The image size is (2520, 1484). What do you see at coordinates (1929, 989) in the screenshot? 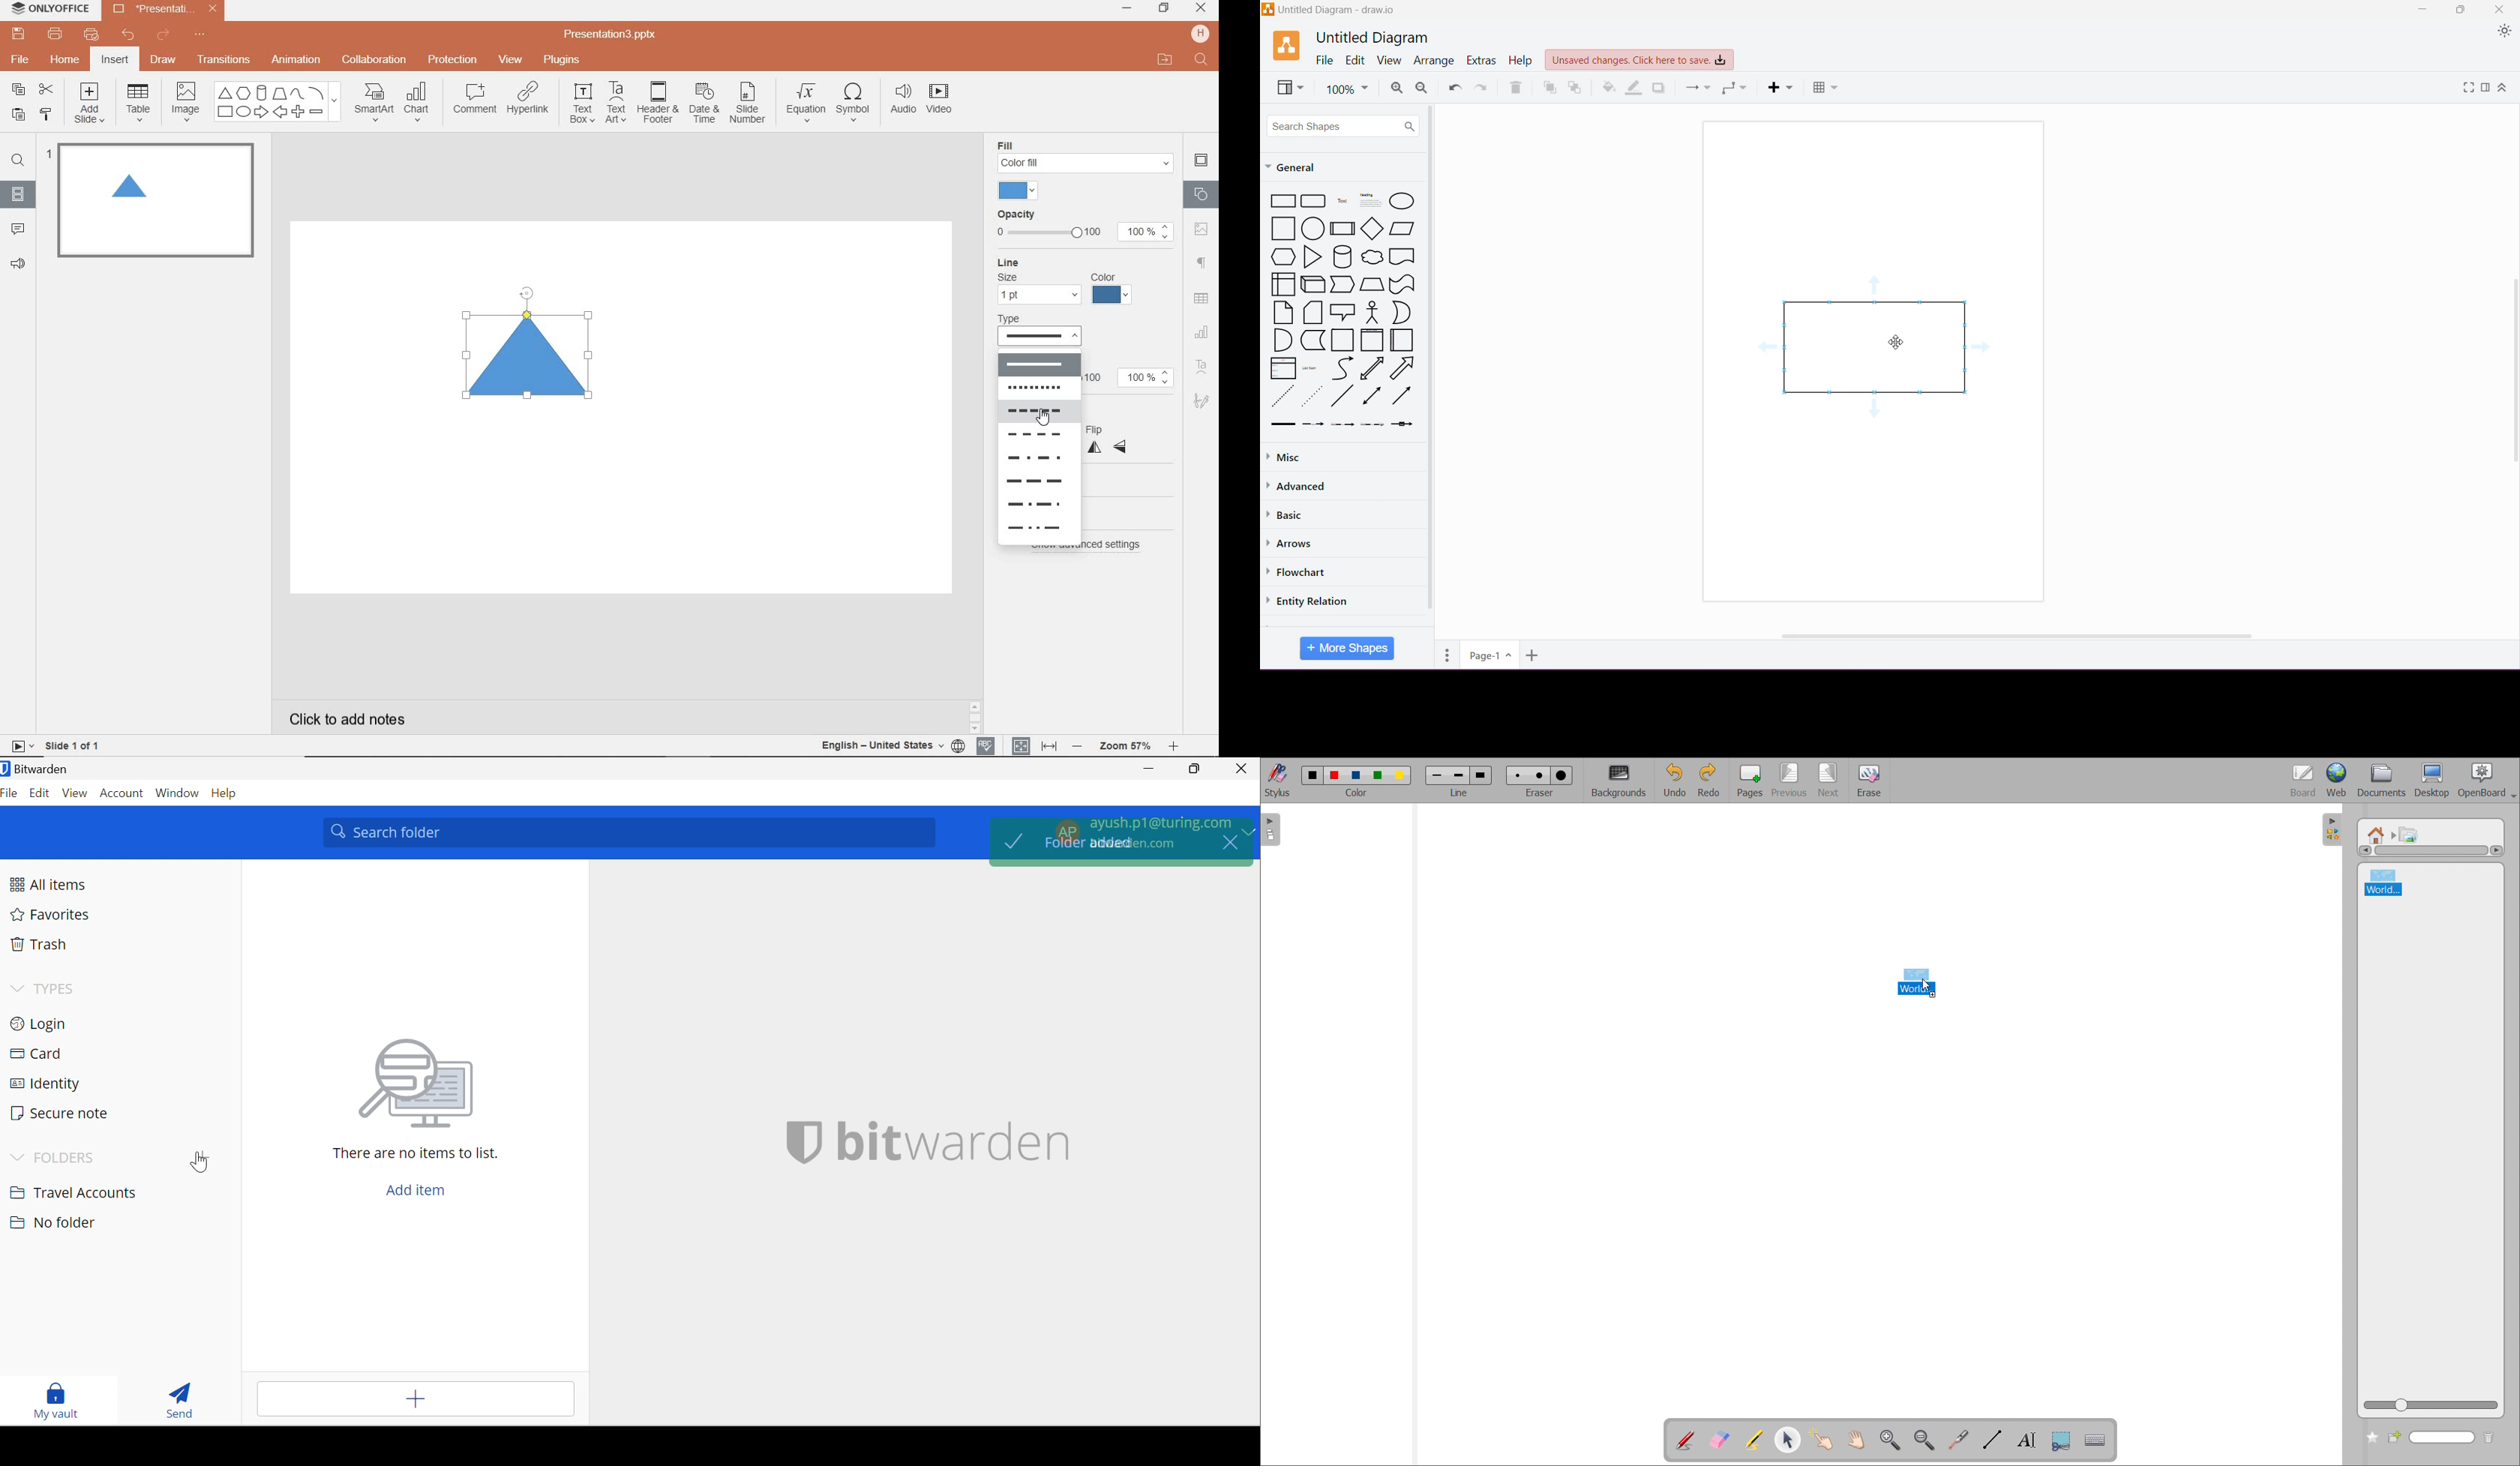
I see `cursor` at bounding box center [1929, 989].